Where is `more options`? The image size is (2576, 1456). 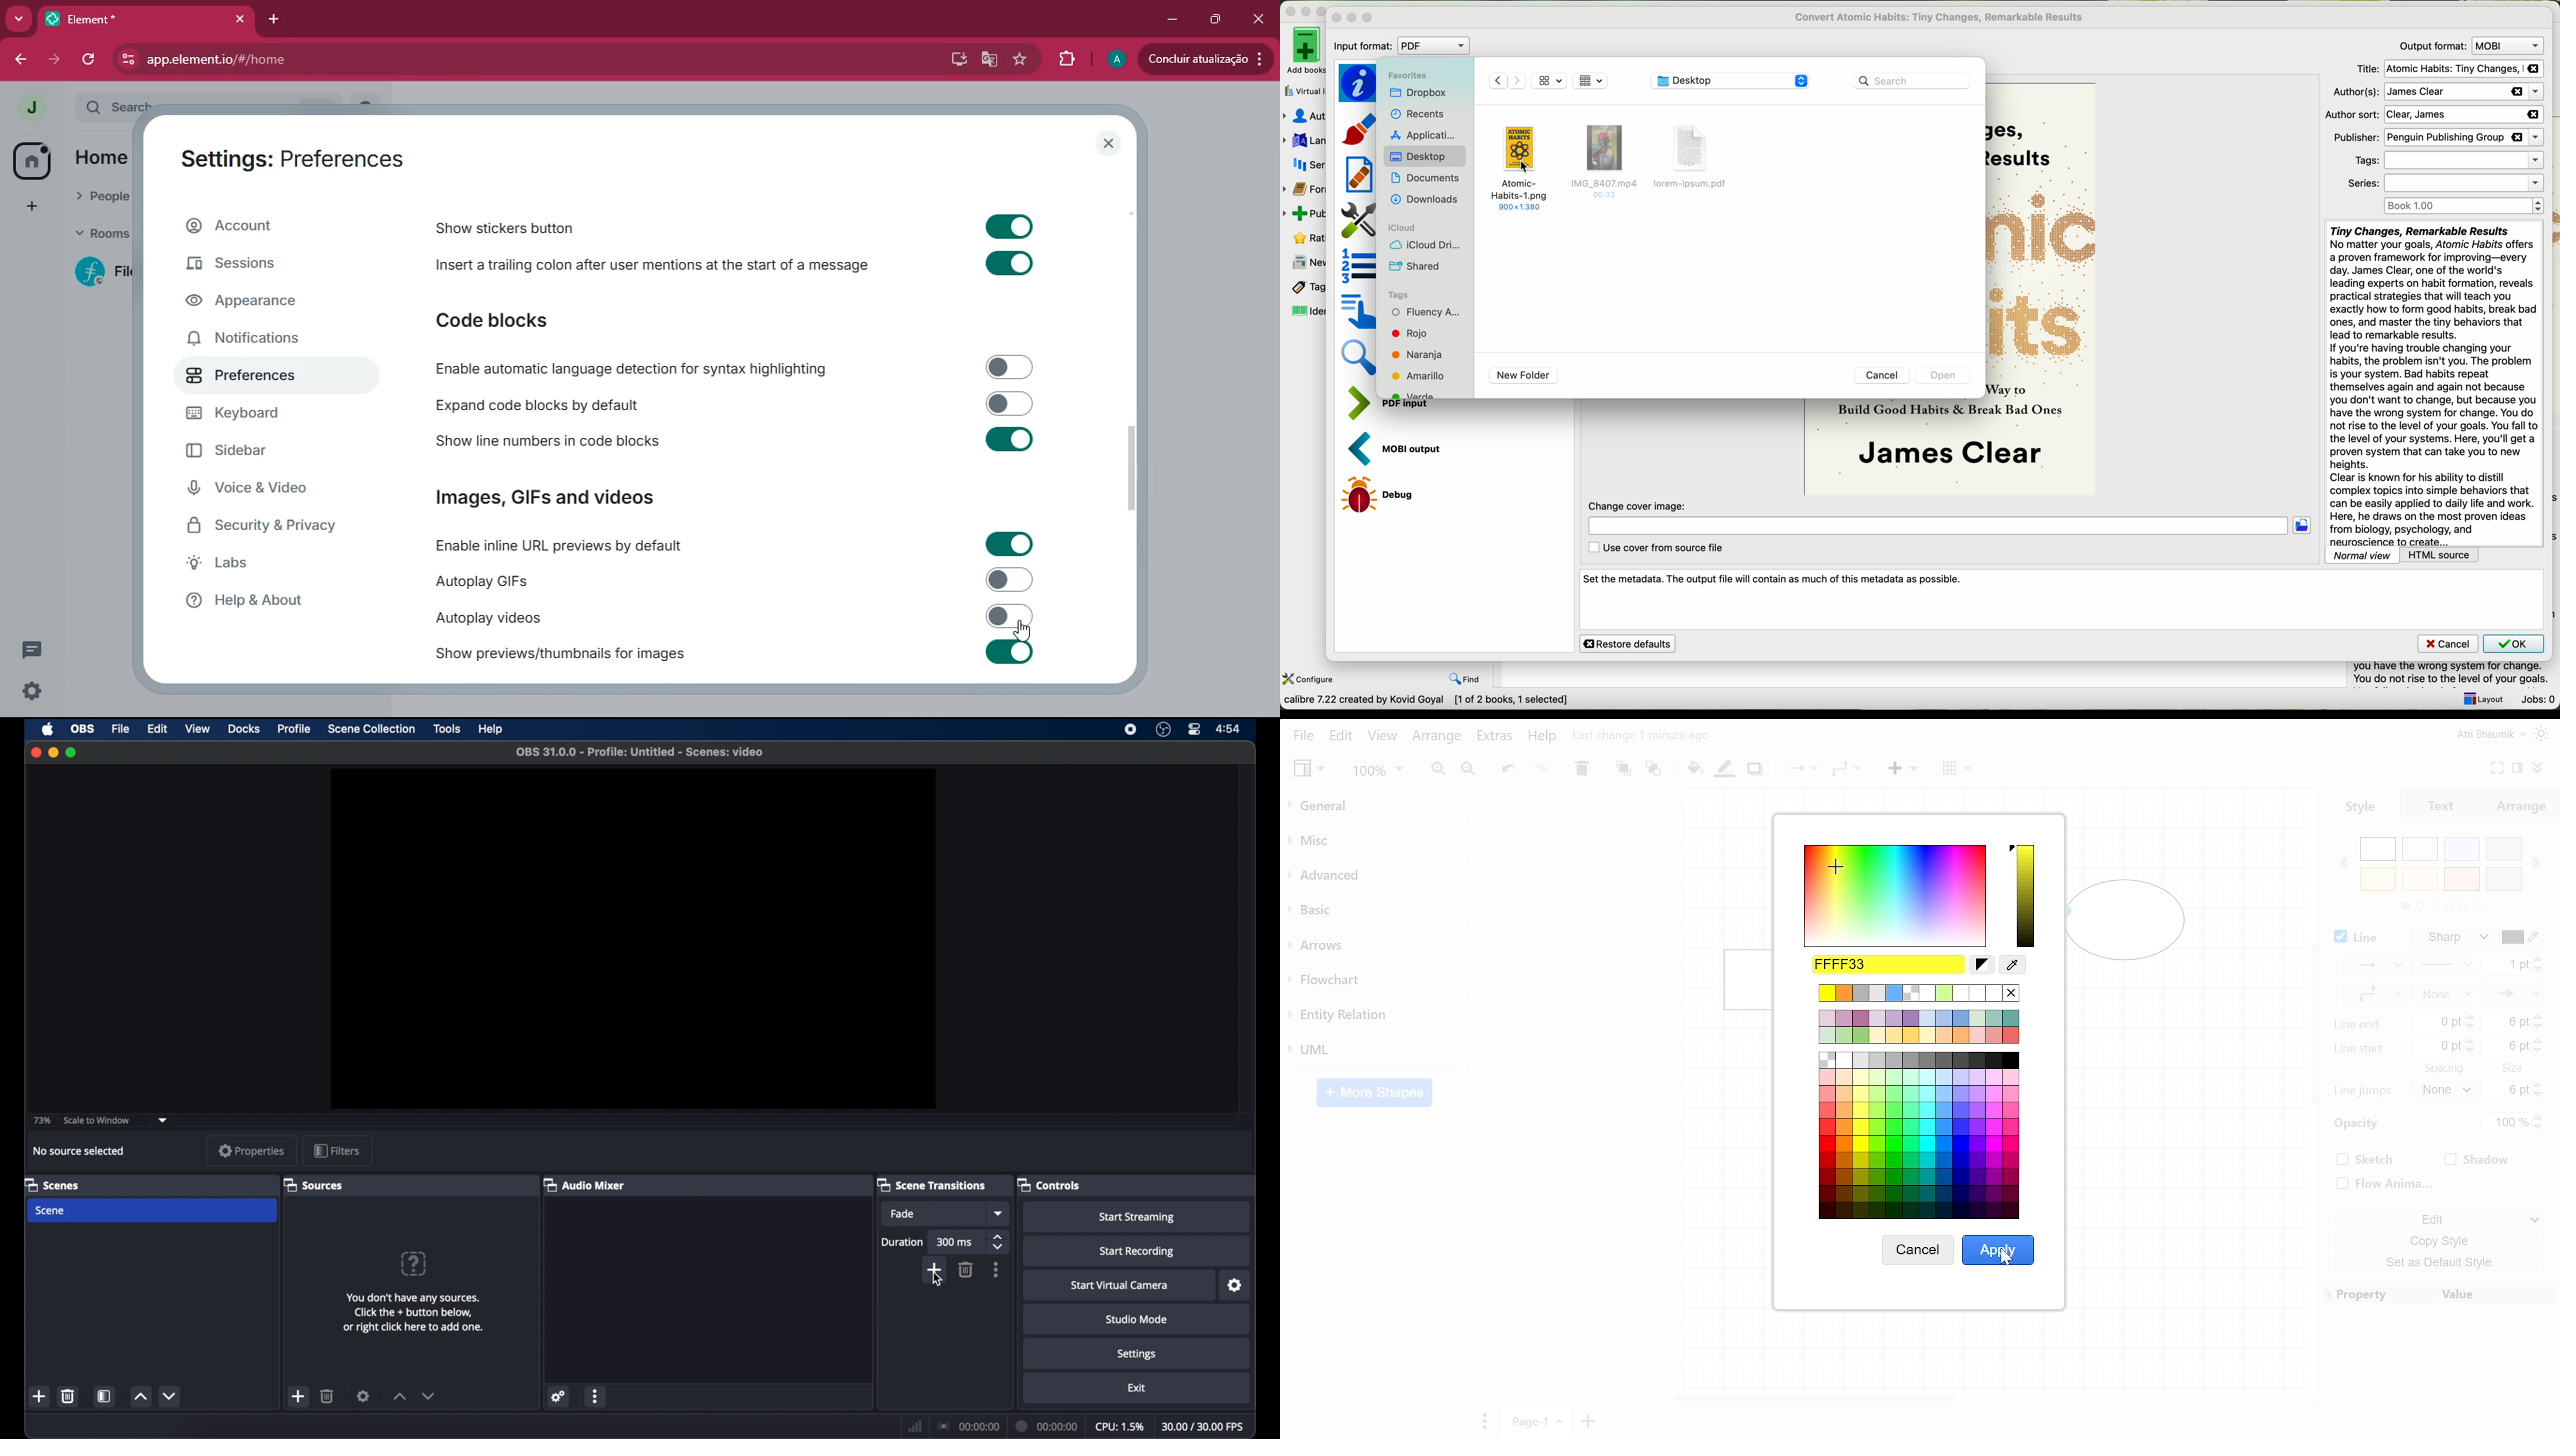 more options is located at coordinates (596, 1396).